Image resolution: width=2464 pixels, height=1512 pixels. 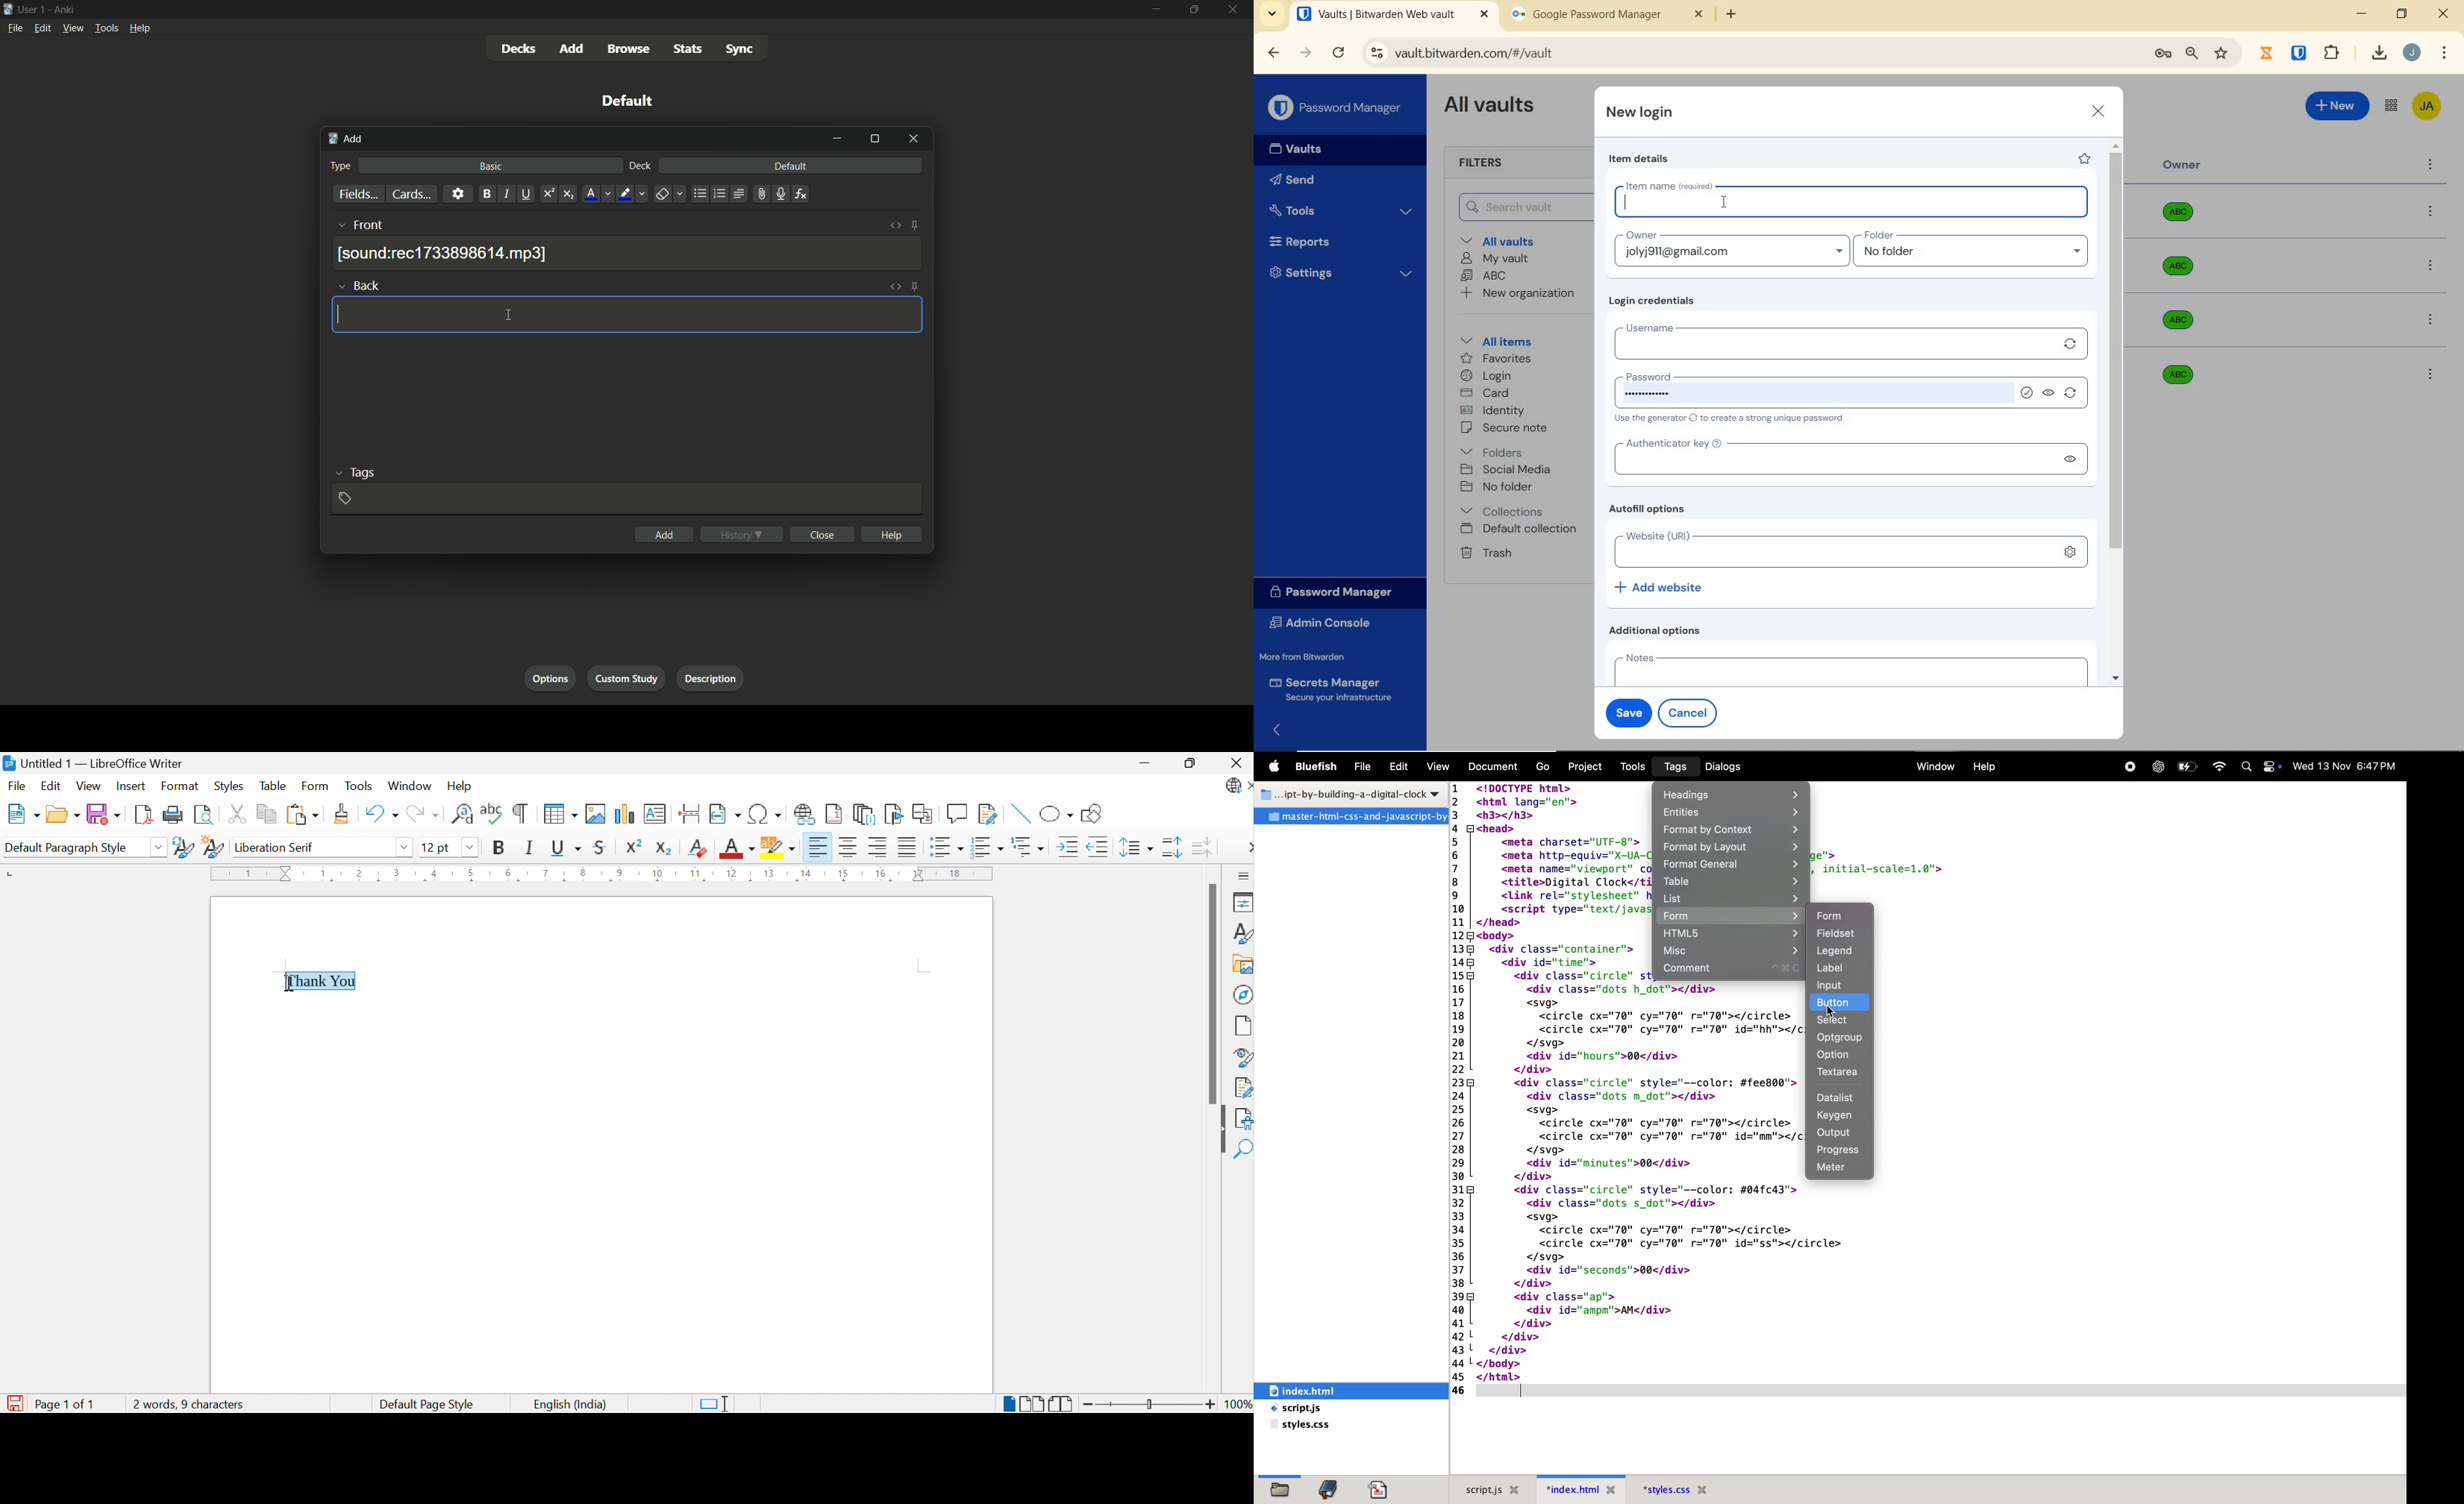 What do you see at coordinates (73, 28) in the screenshot?
I see `view menu` at bounding box center [73, 28].